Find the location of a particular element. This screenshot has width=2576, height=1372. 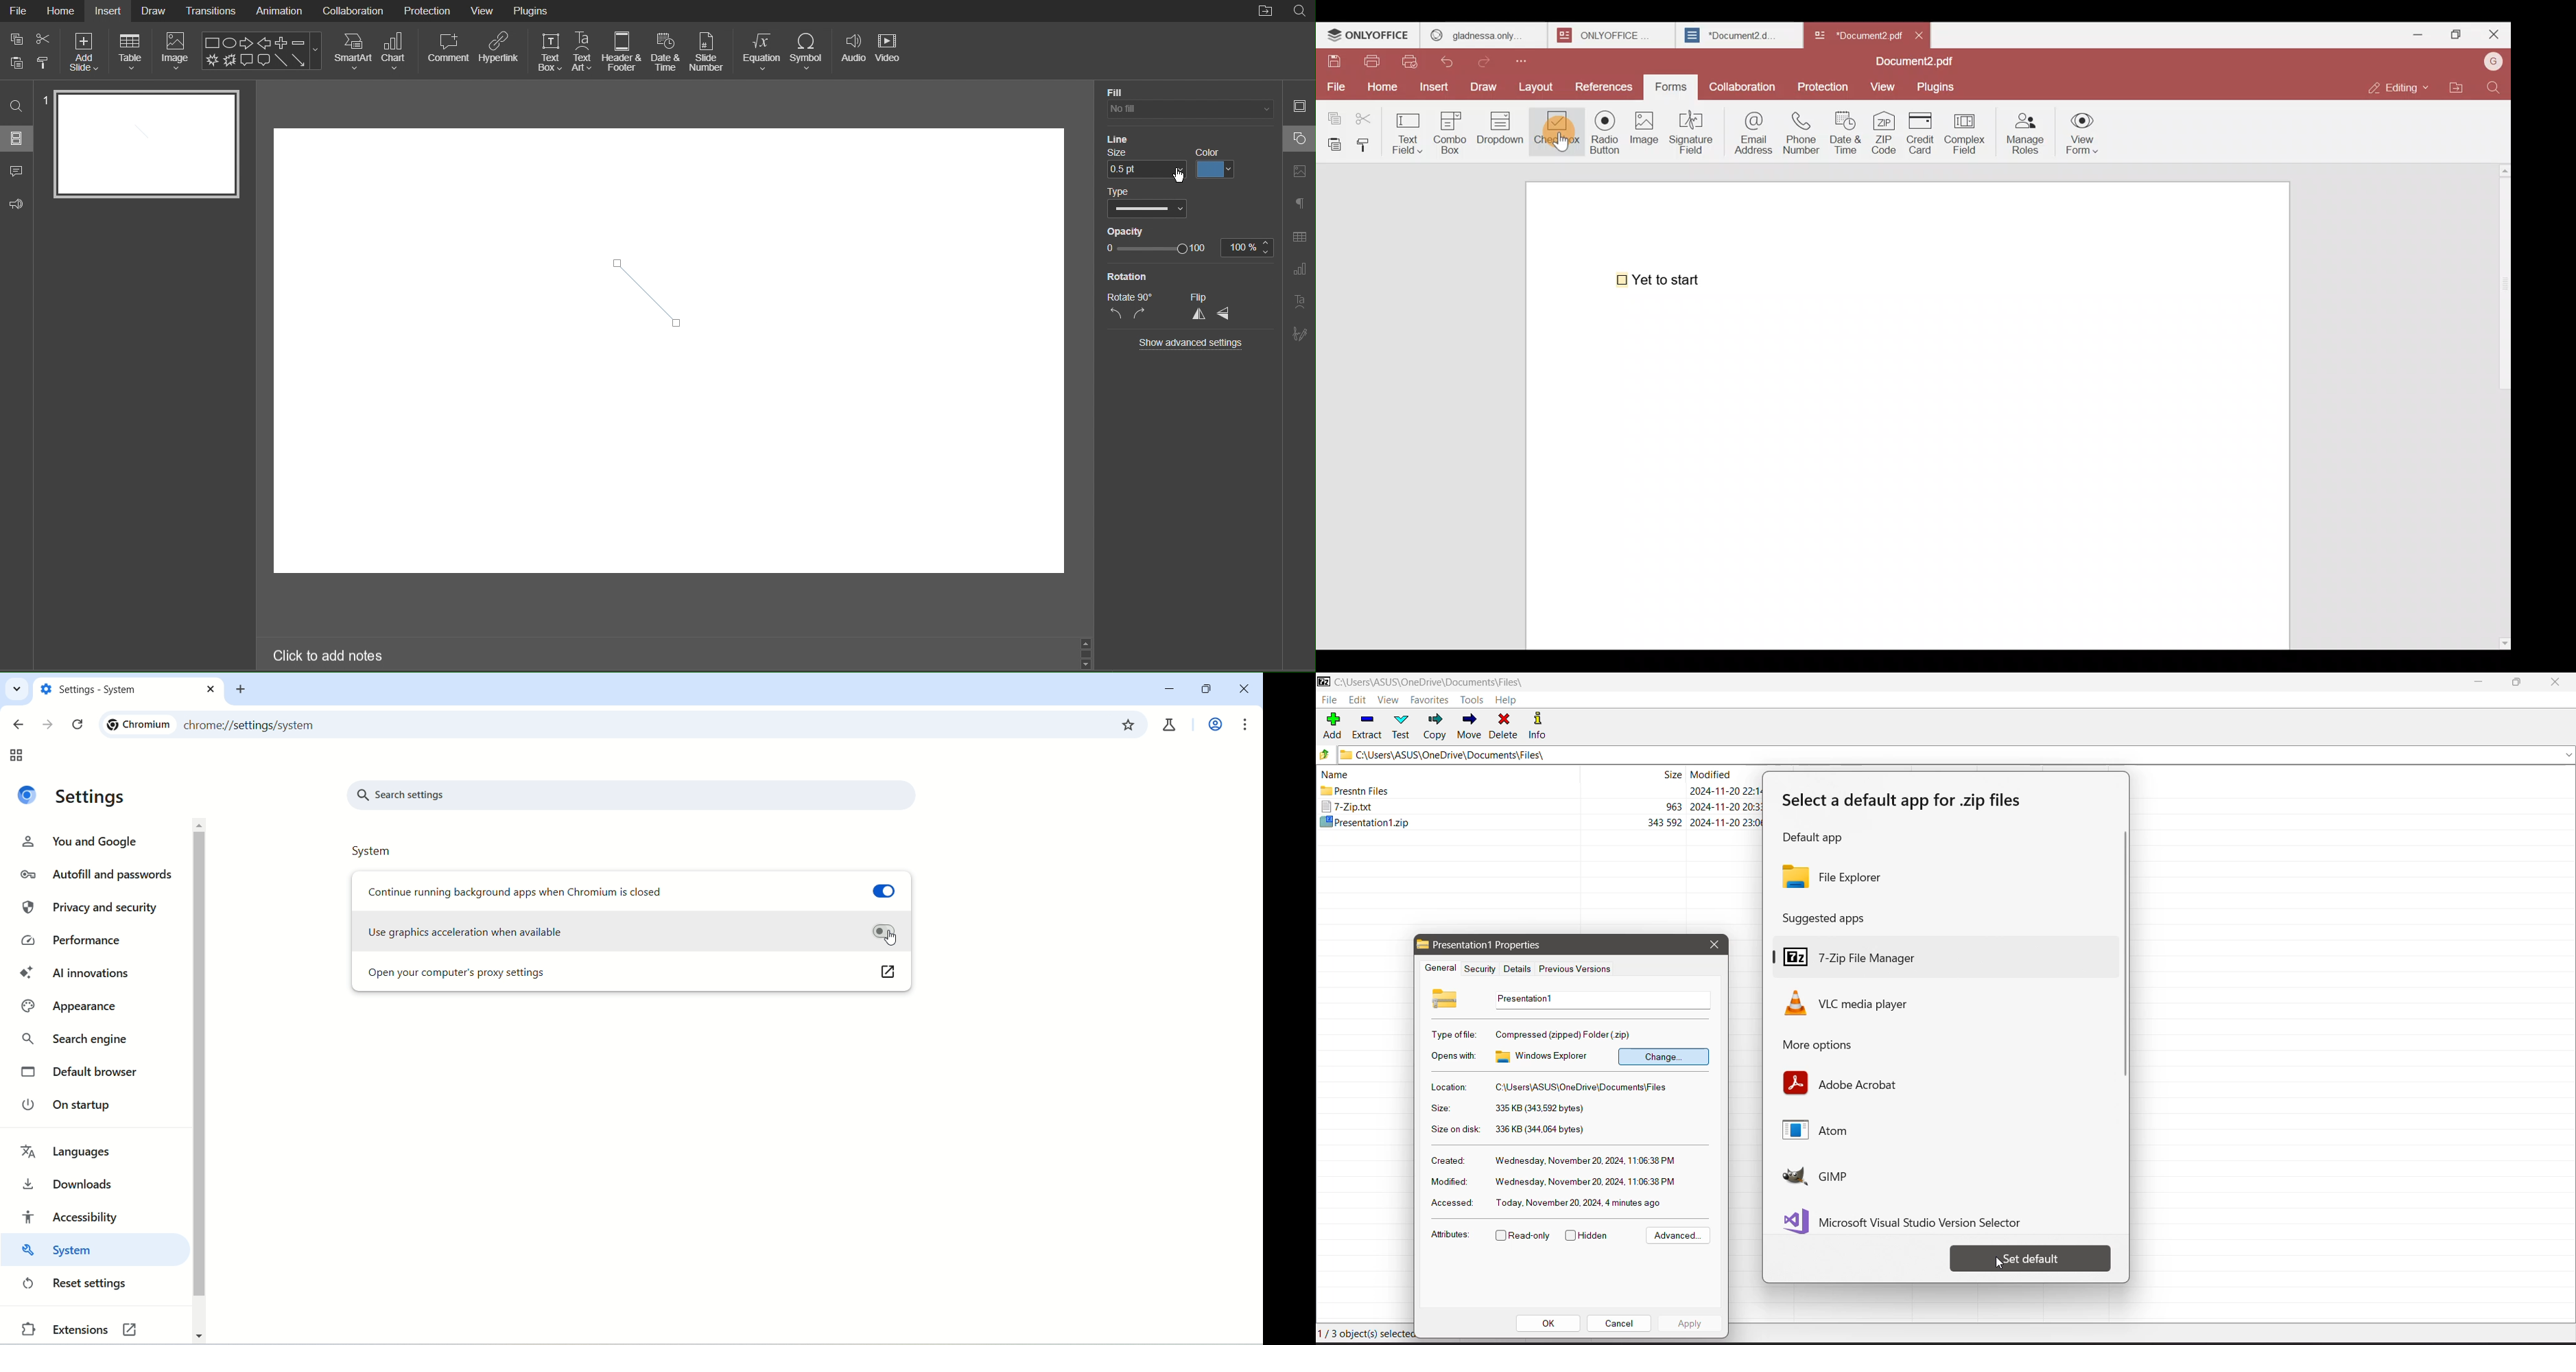

chrome labs is located at coordinates (1172, 723).